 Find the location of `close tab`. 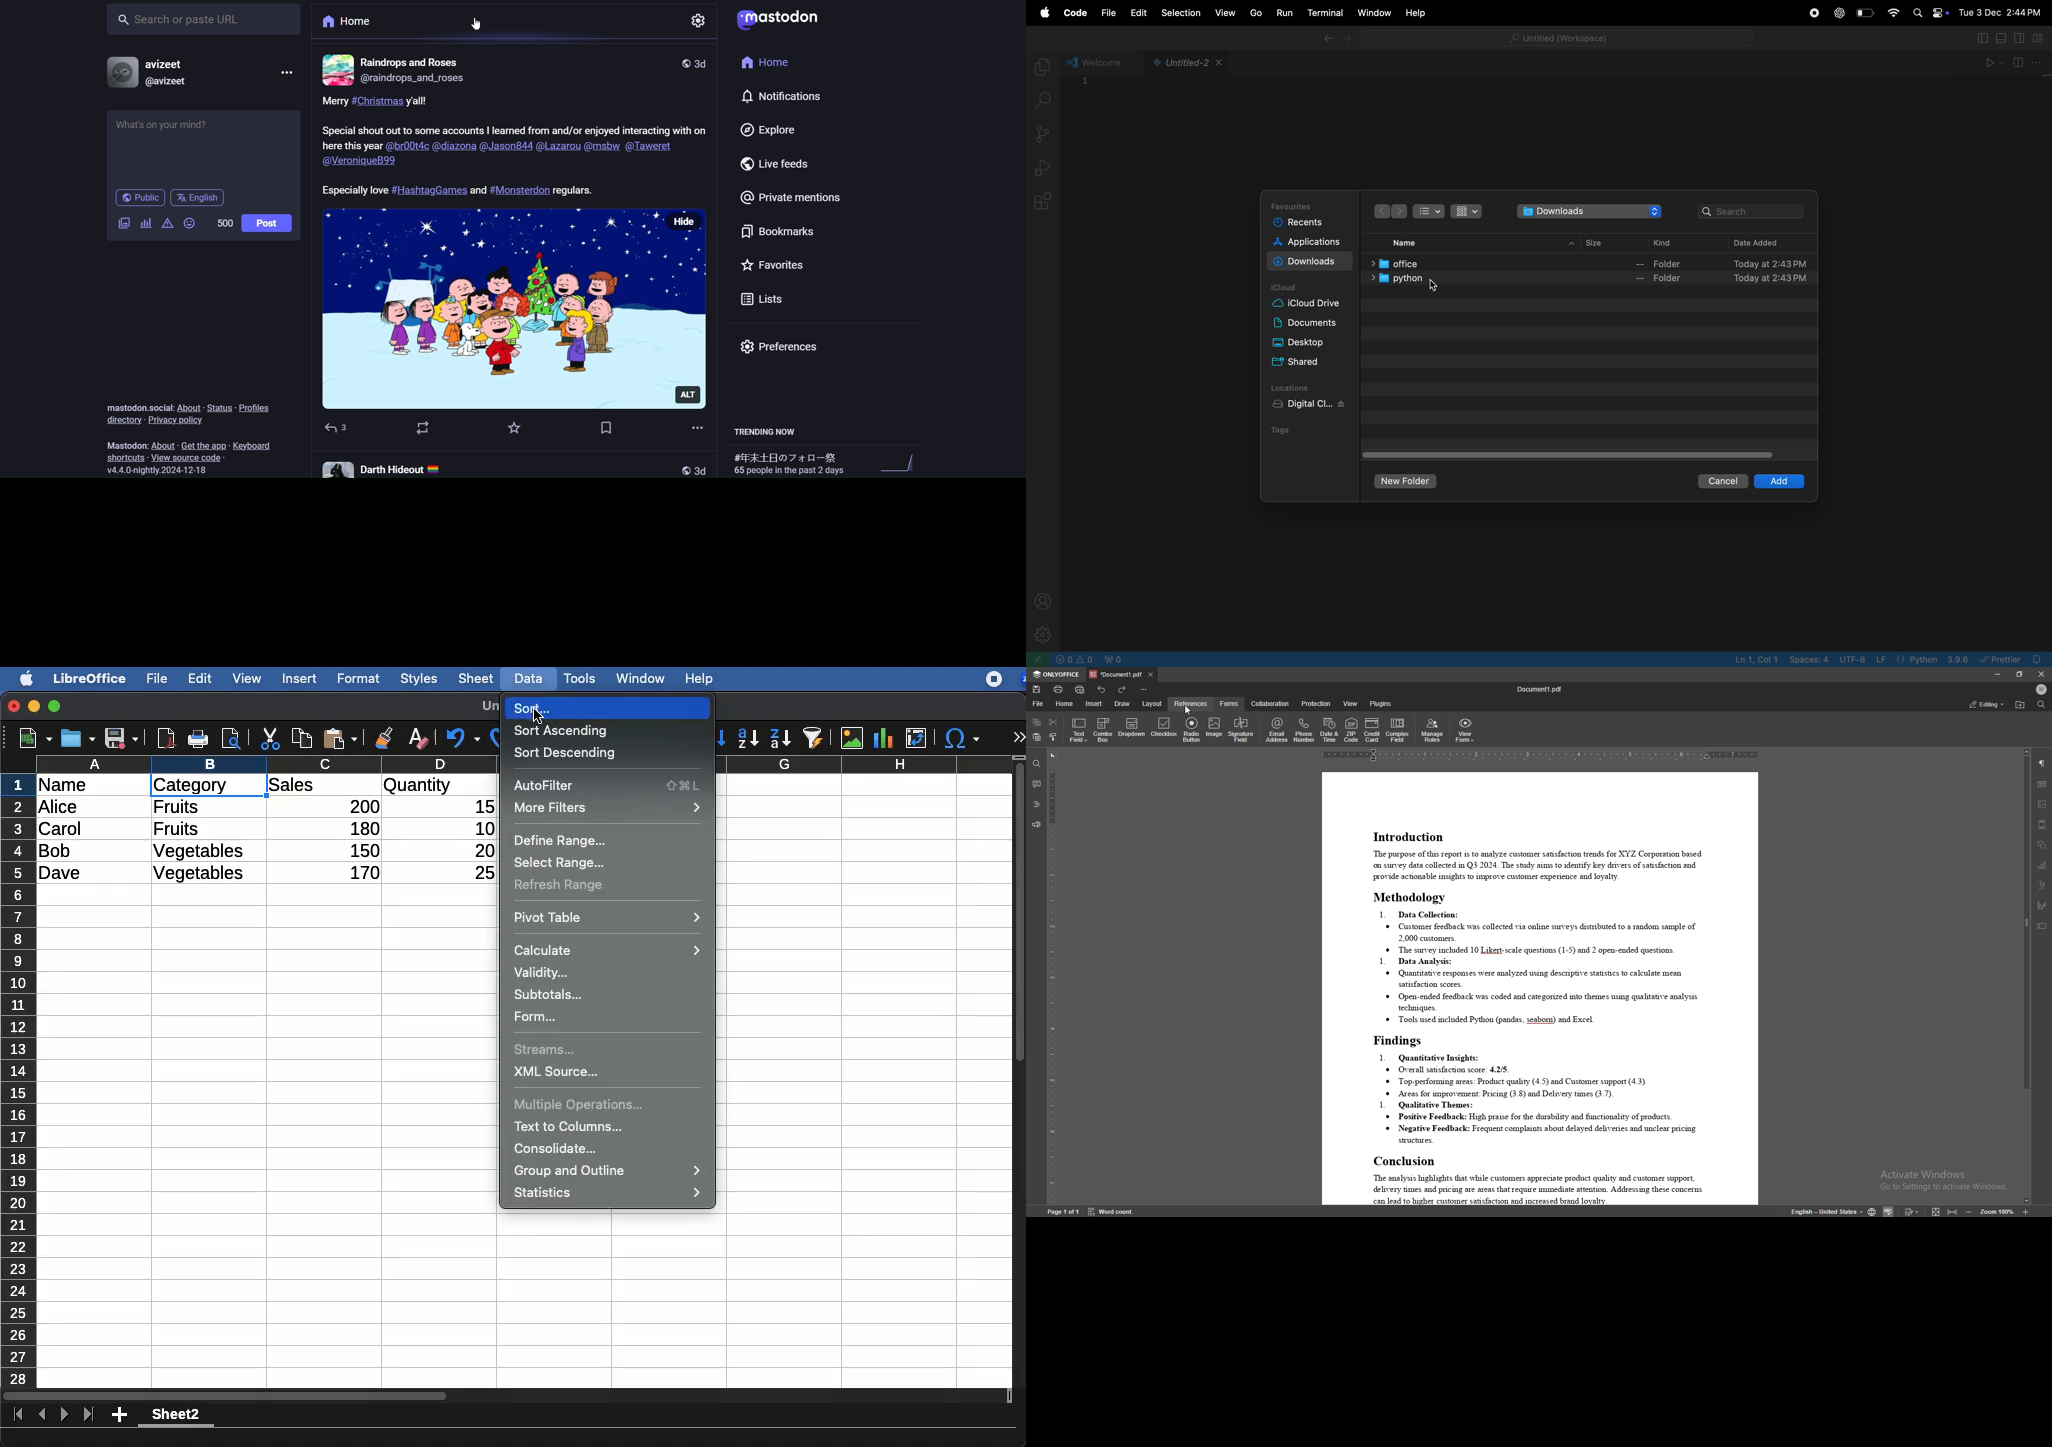

close tab is located at coordinates (1151, 674).